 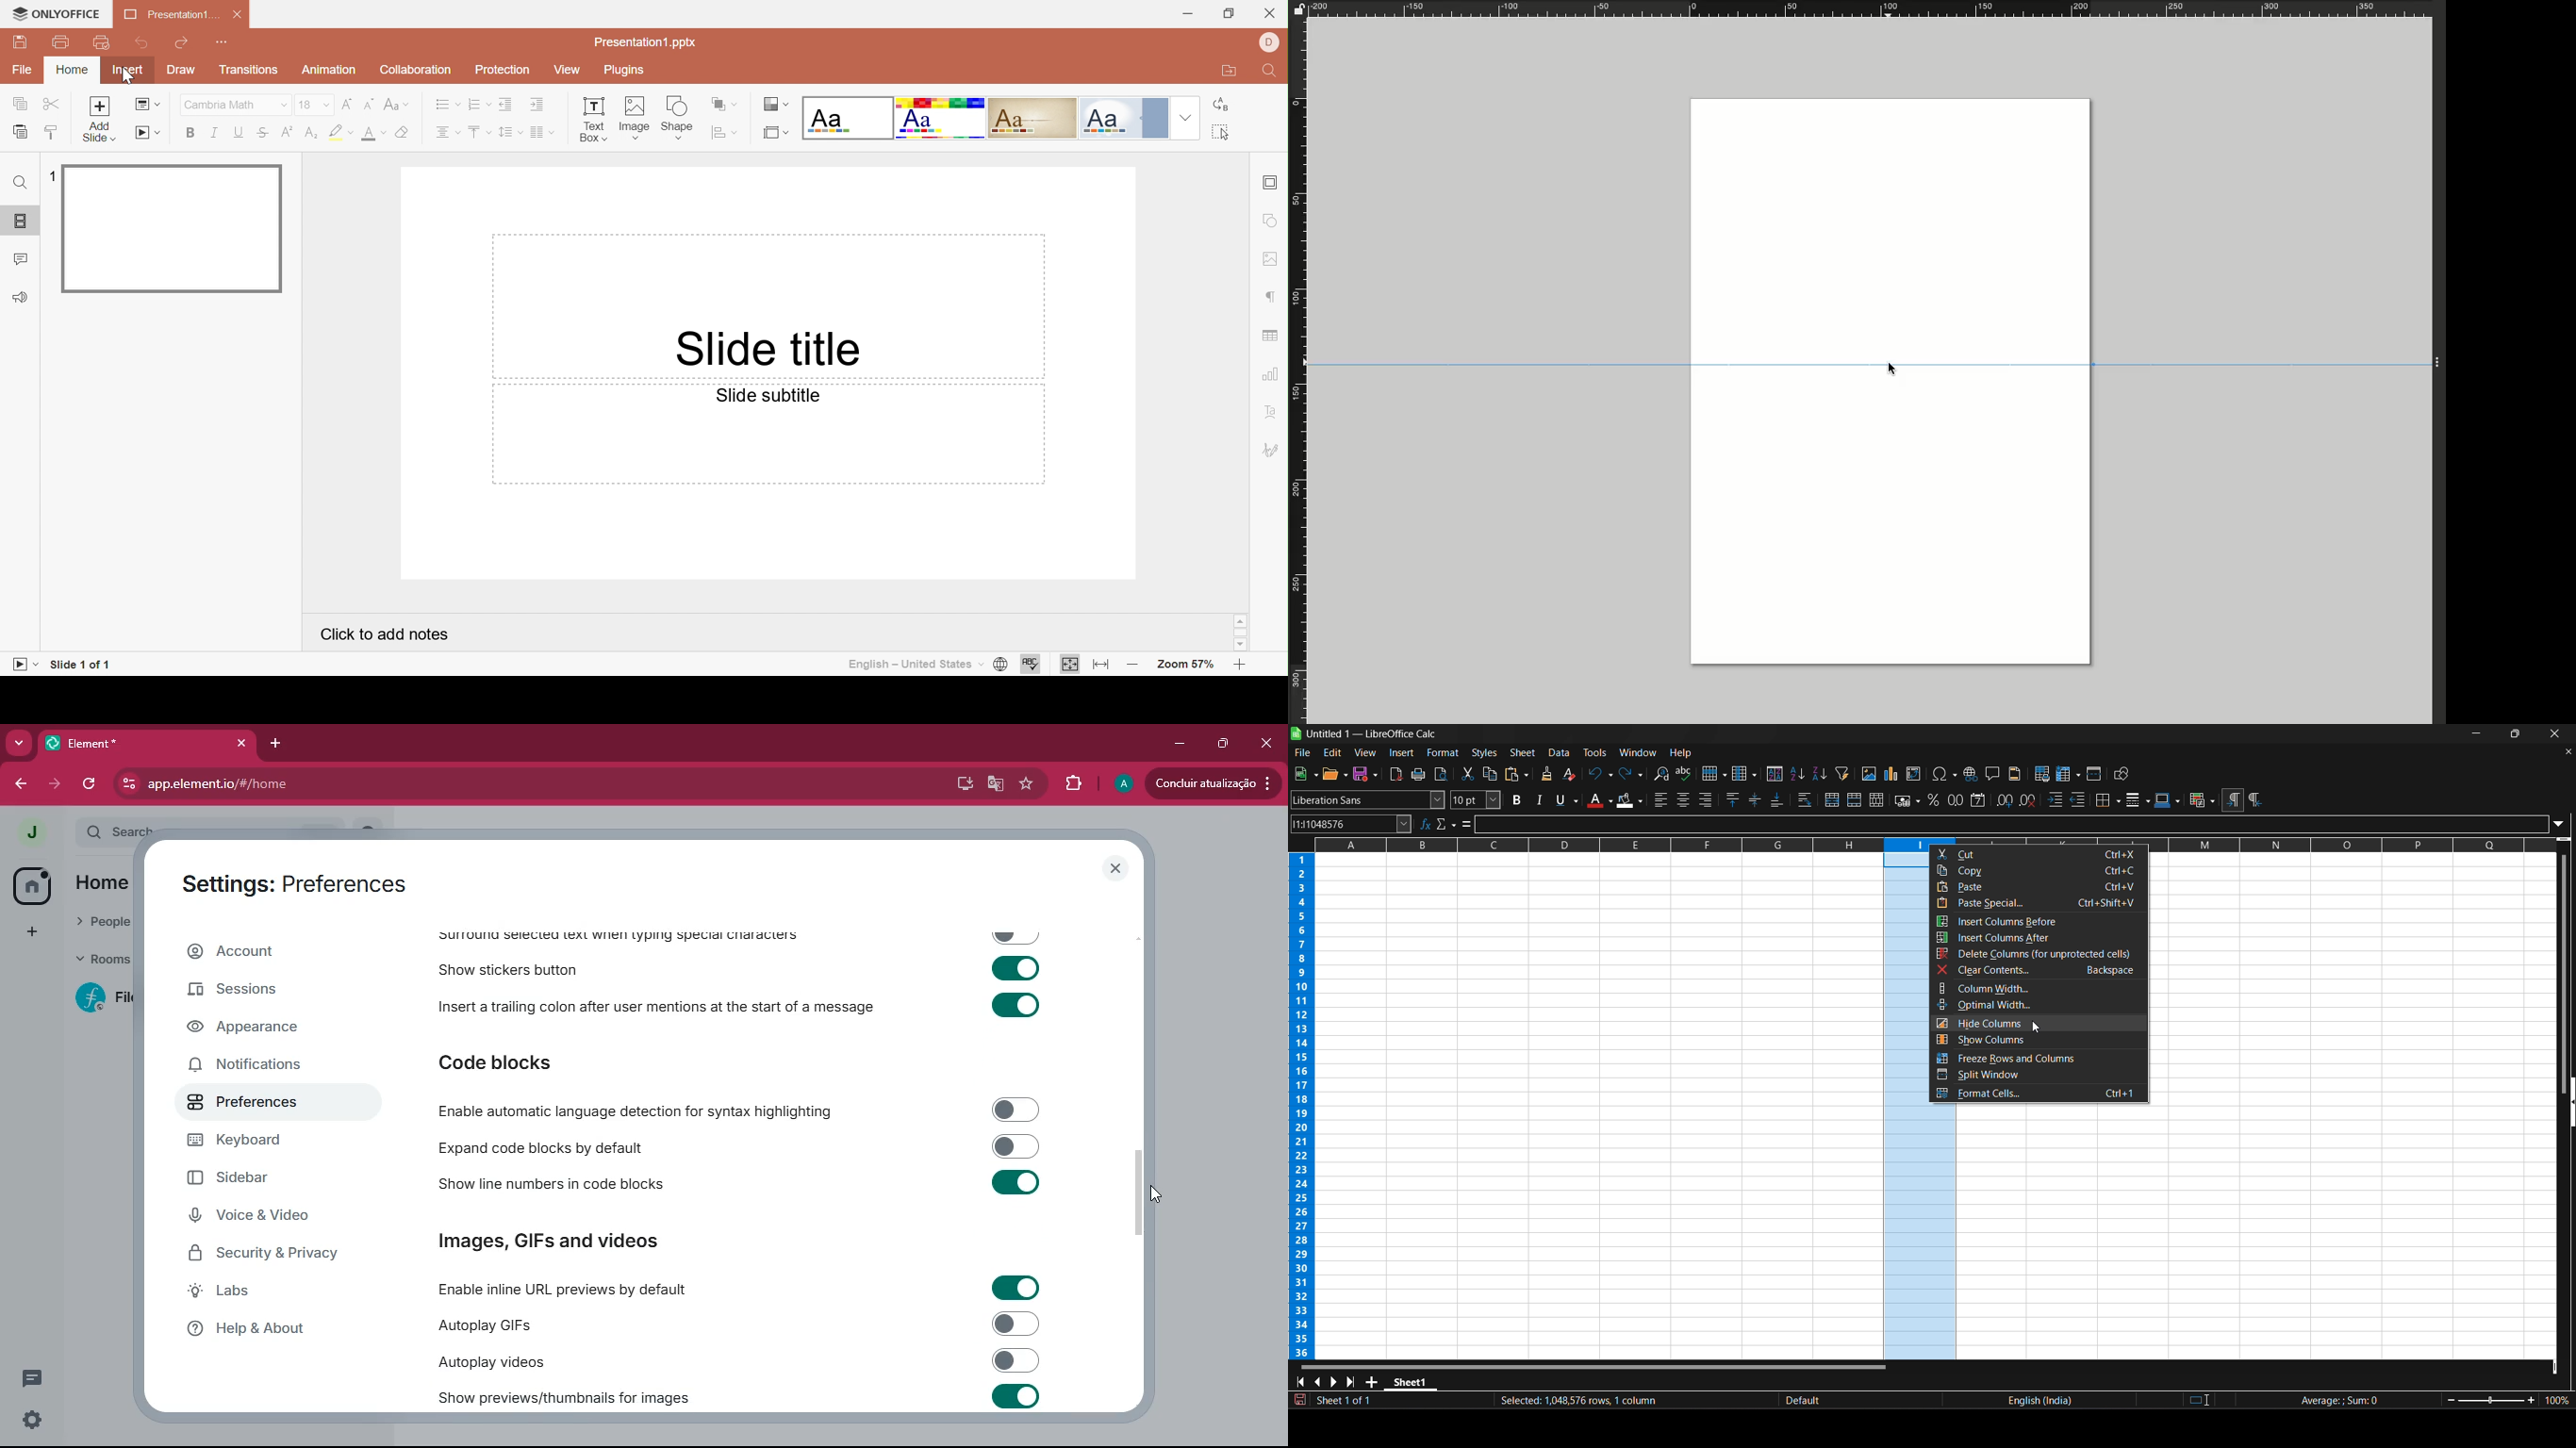 What do you see at coordinates (21, 258) in the screenshot?
I see `Comments` at bounding box center [21, 258].